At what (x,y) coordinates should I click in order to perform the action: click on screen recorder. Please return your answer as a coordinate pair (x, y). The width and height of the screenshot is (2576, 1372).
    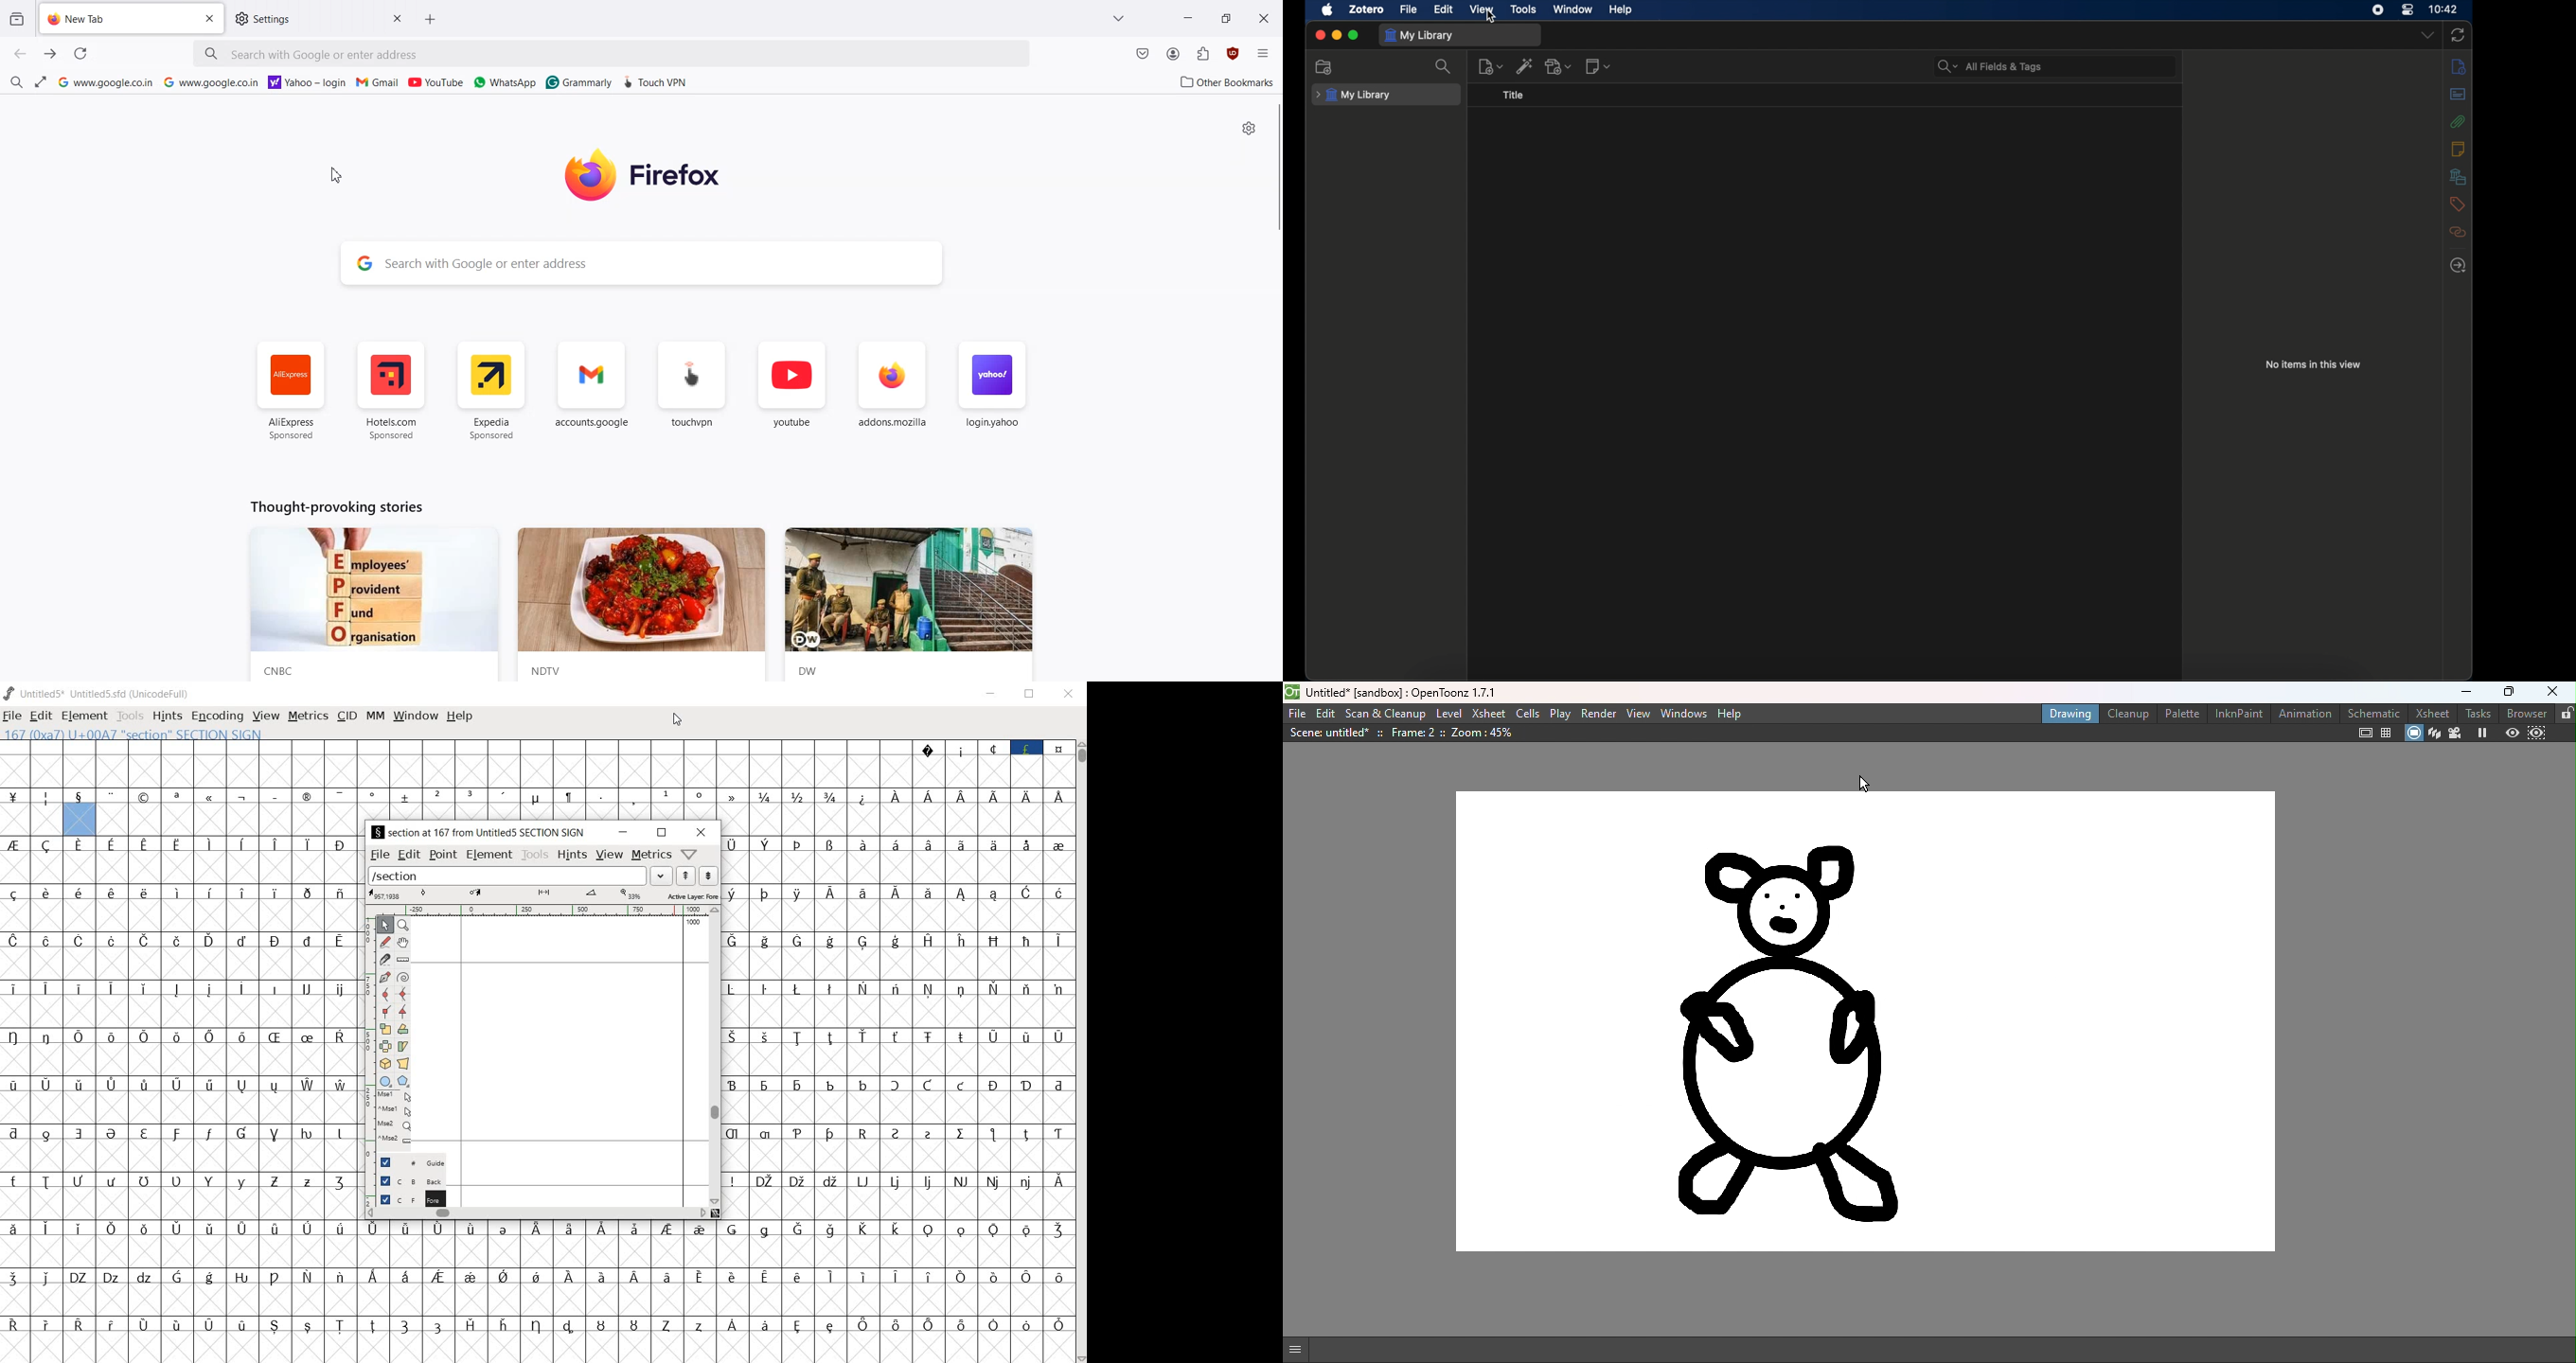
    Looking at the image, I should click on (2378, 9).